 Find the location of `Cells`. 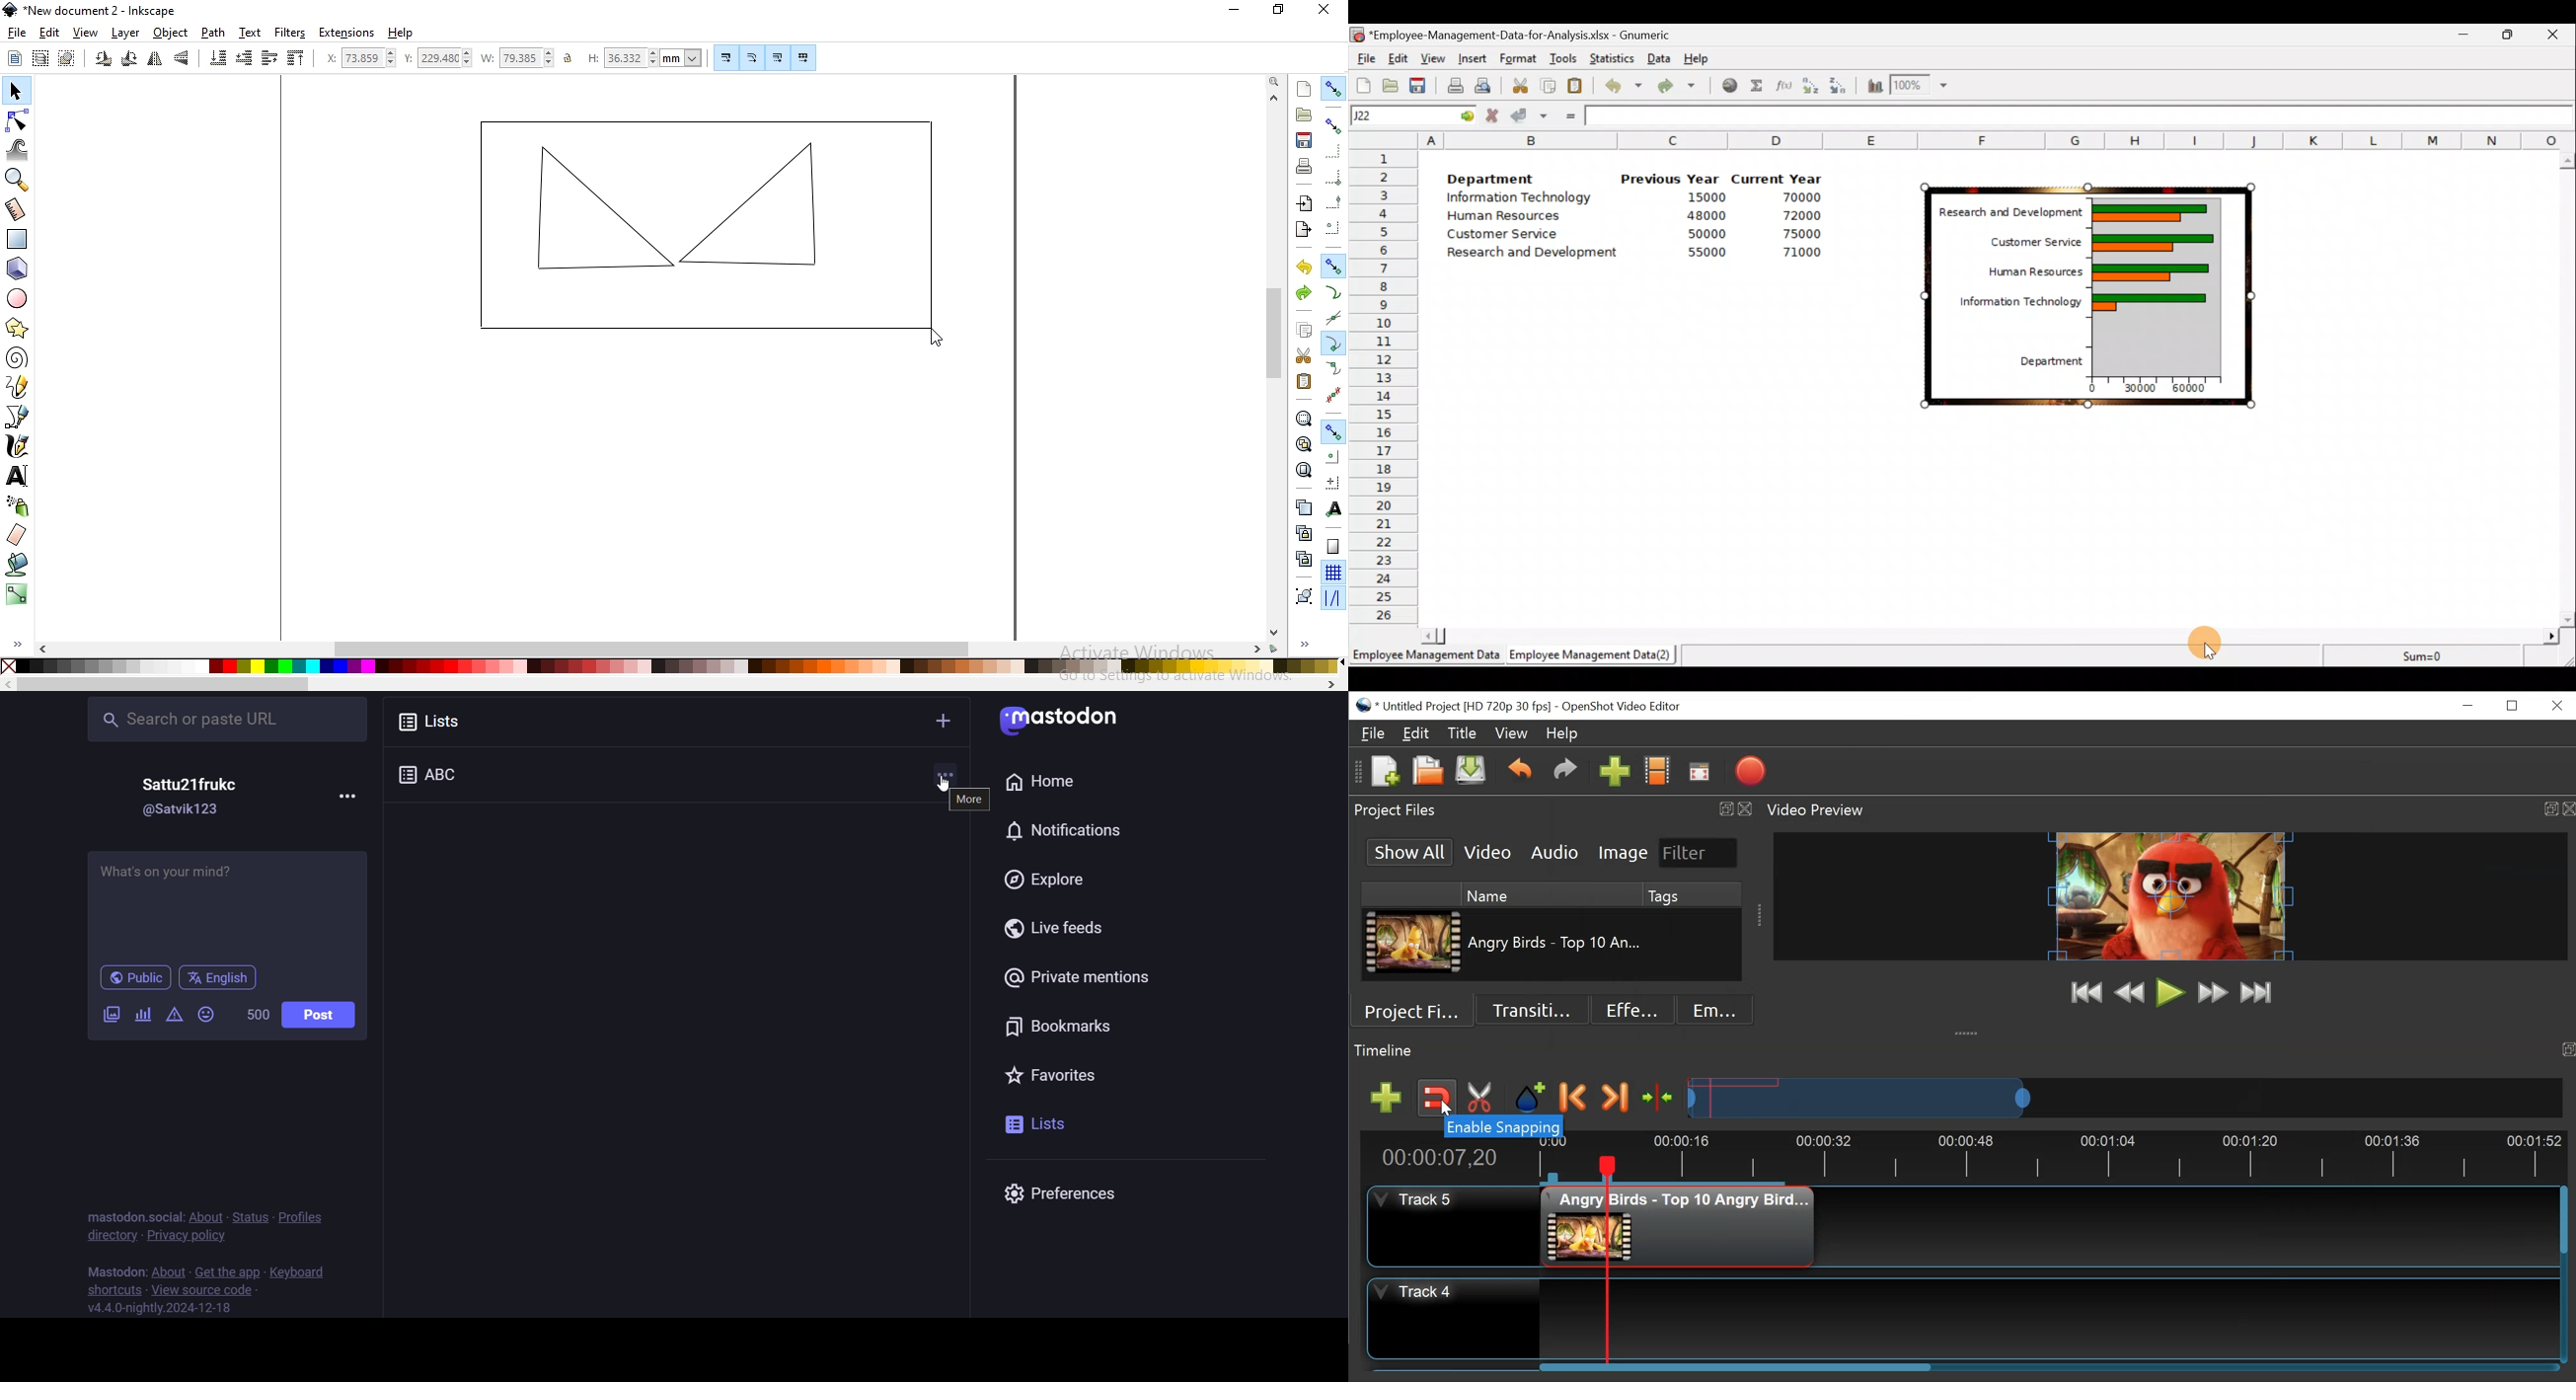

Cells is located at coordinates (1994, 517).